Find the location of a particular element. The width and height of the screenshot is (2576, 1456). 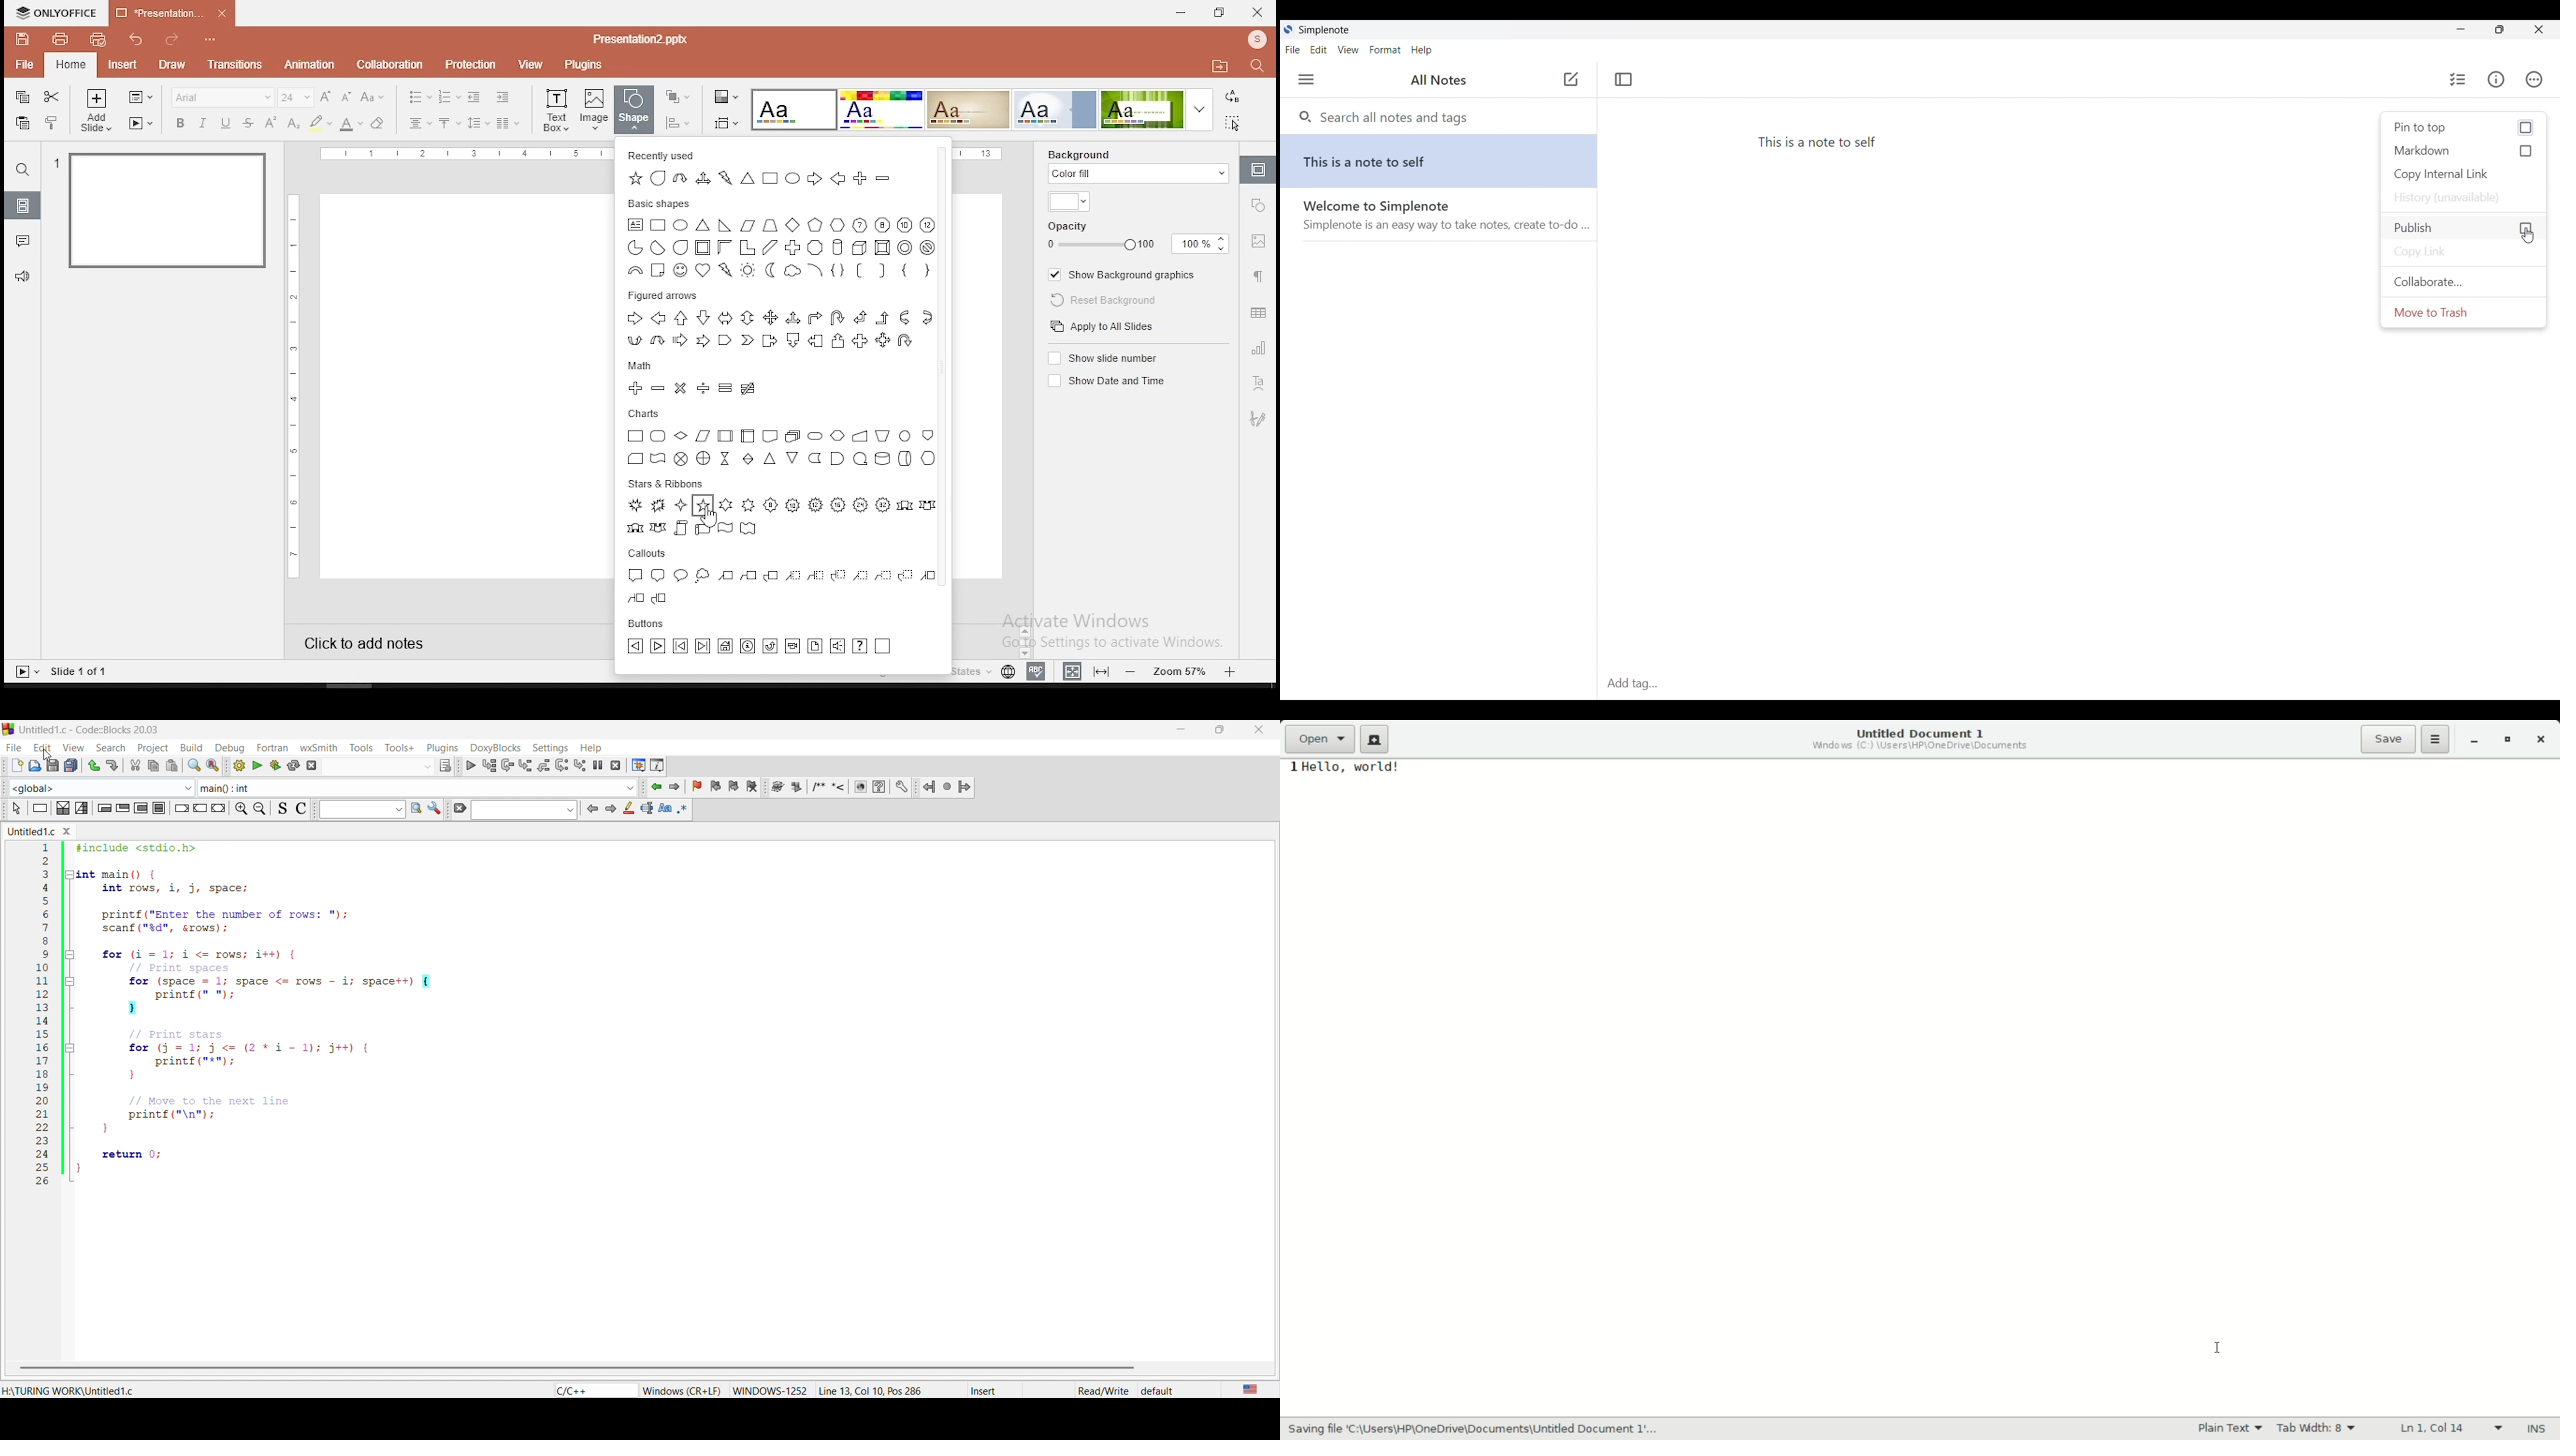

last jump is located at coordinates (949, 788).